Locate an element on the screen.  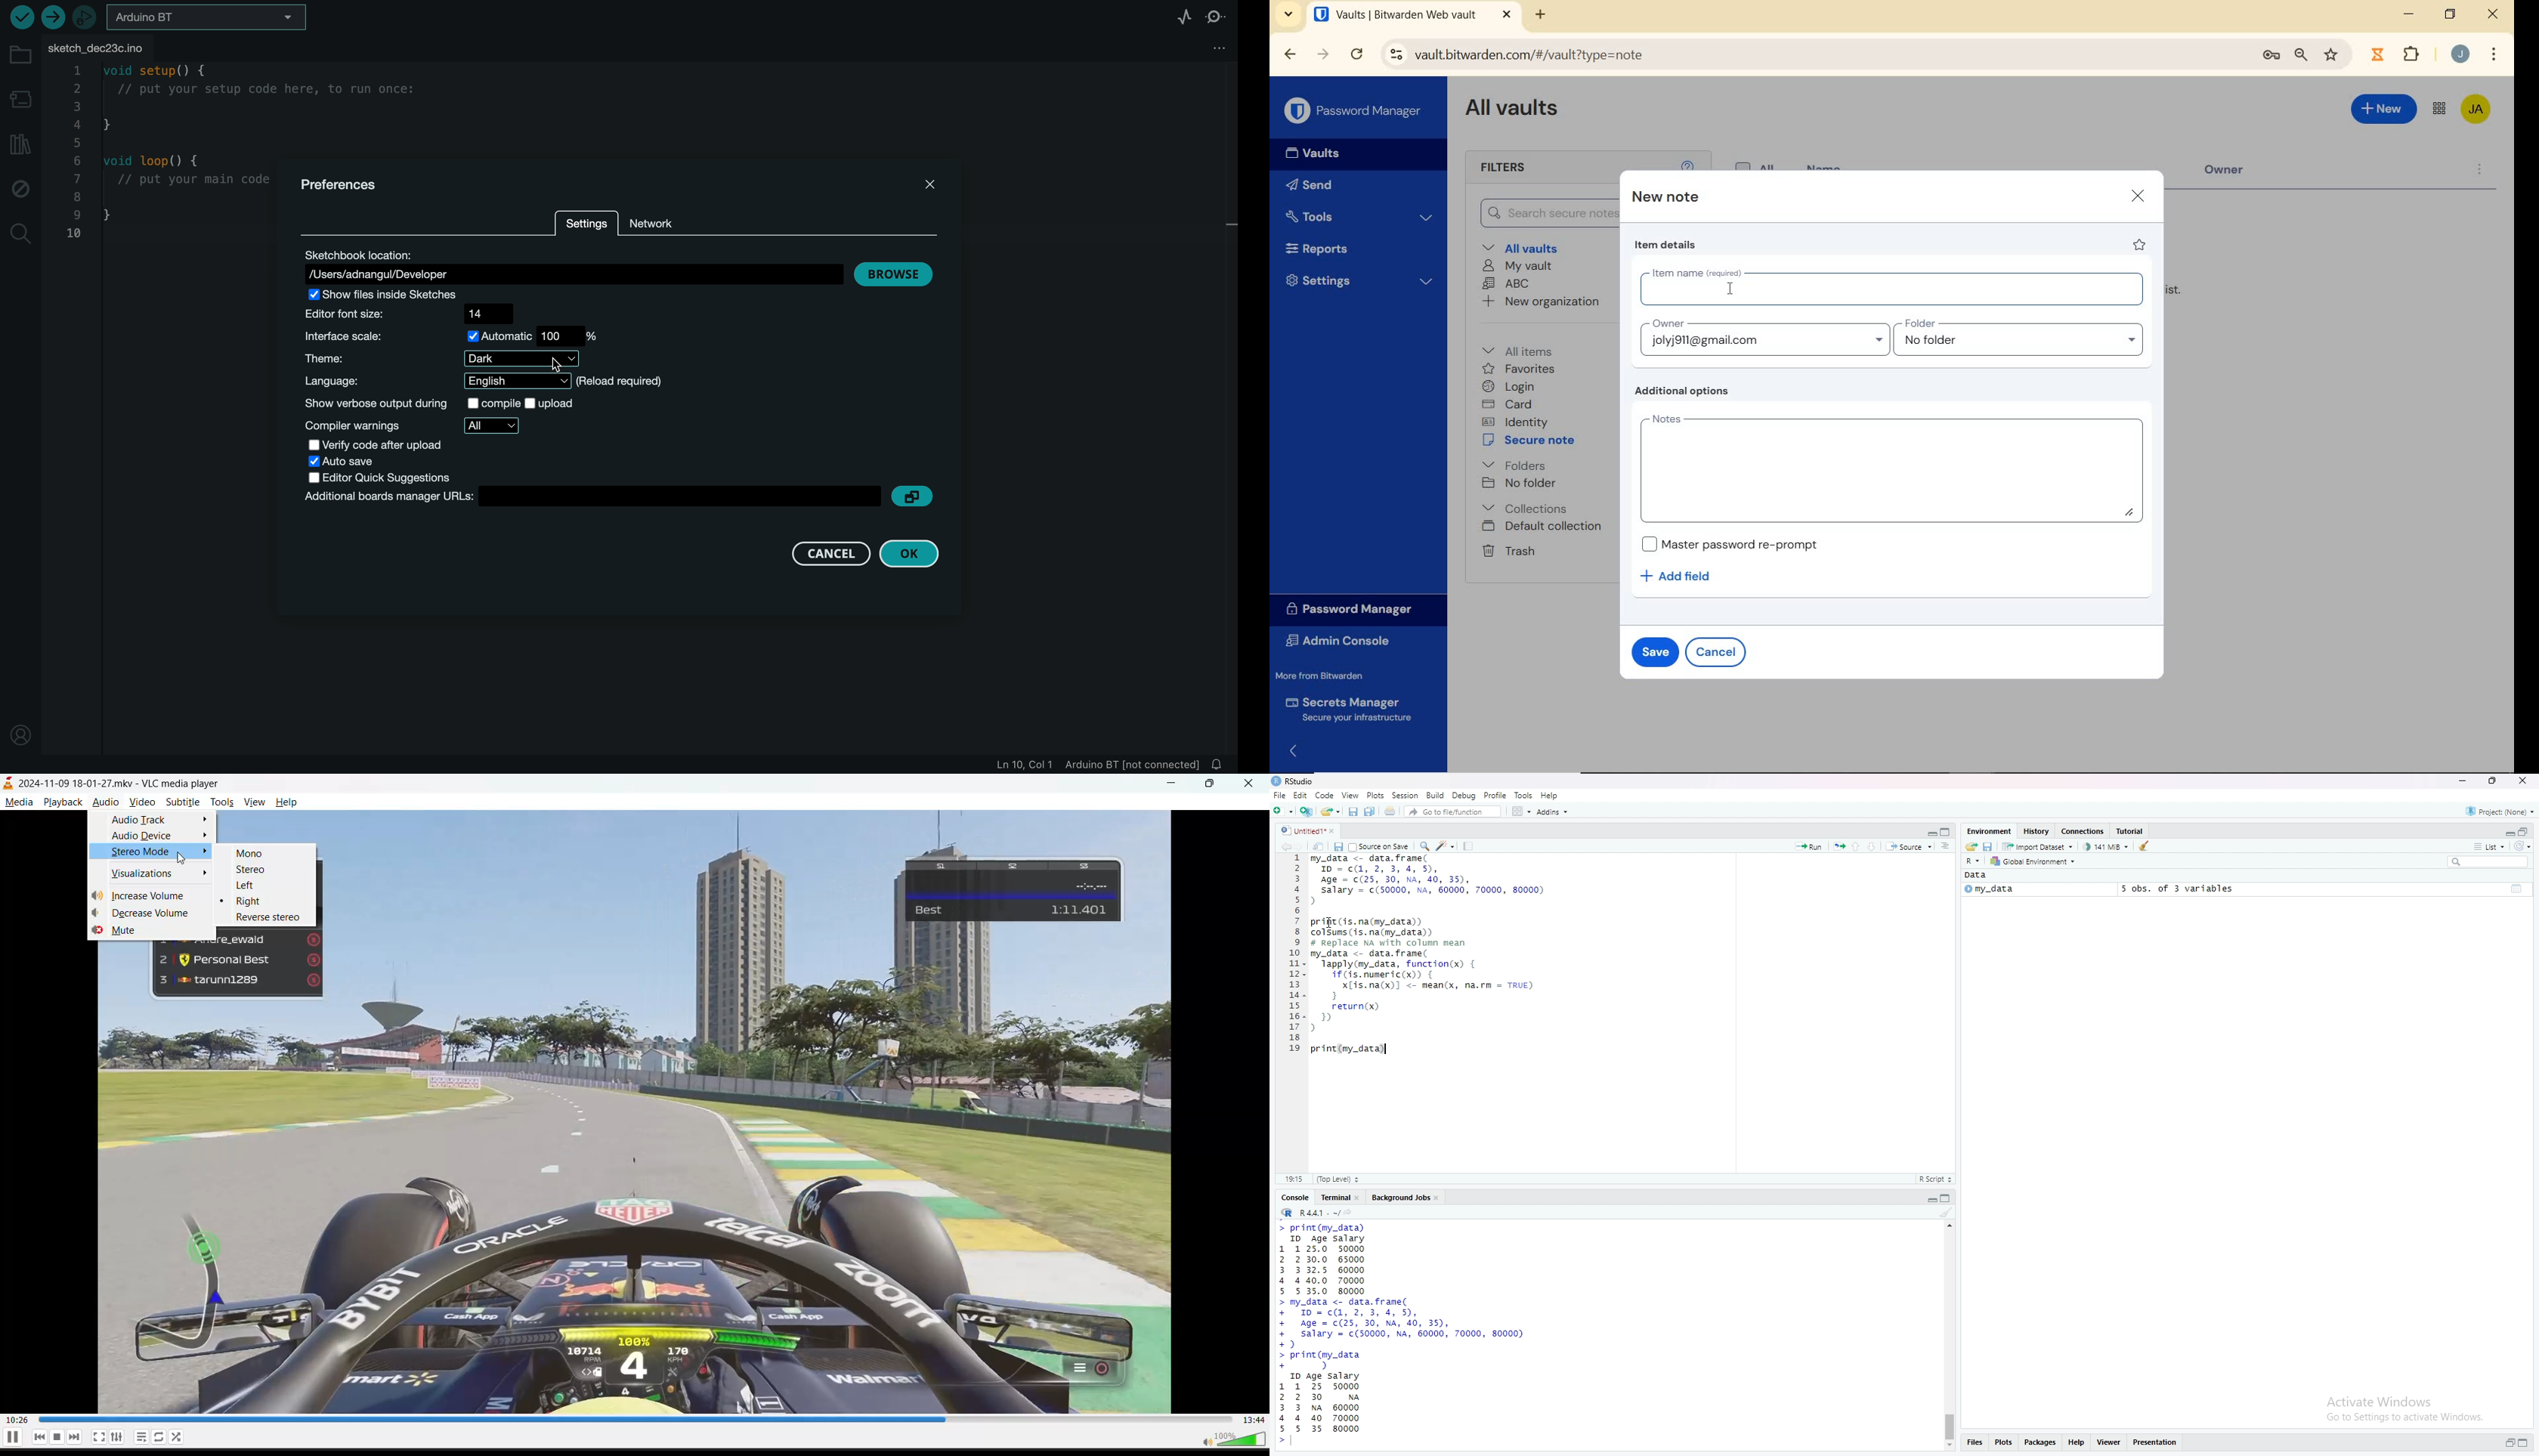
All items is located at coordinates (1528, 349).